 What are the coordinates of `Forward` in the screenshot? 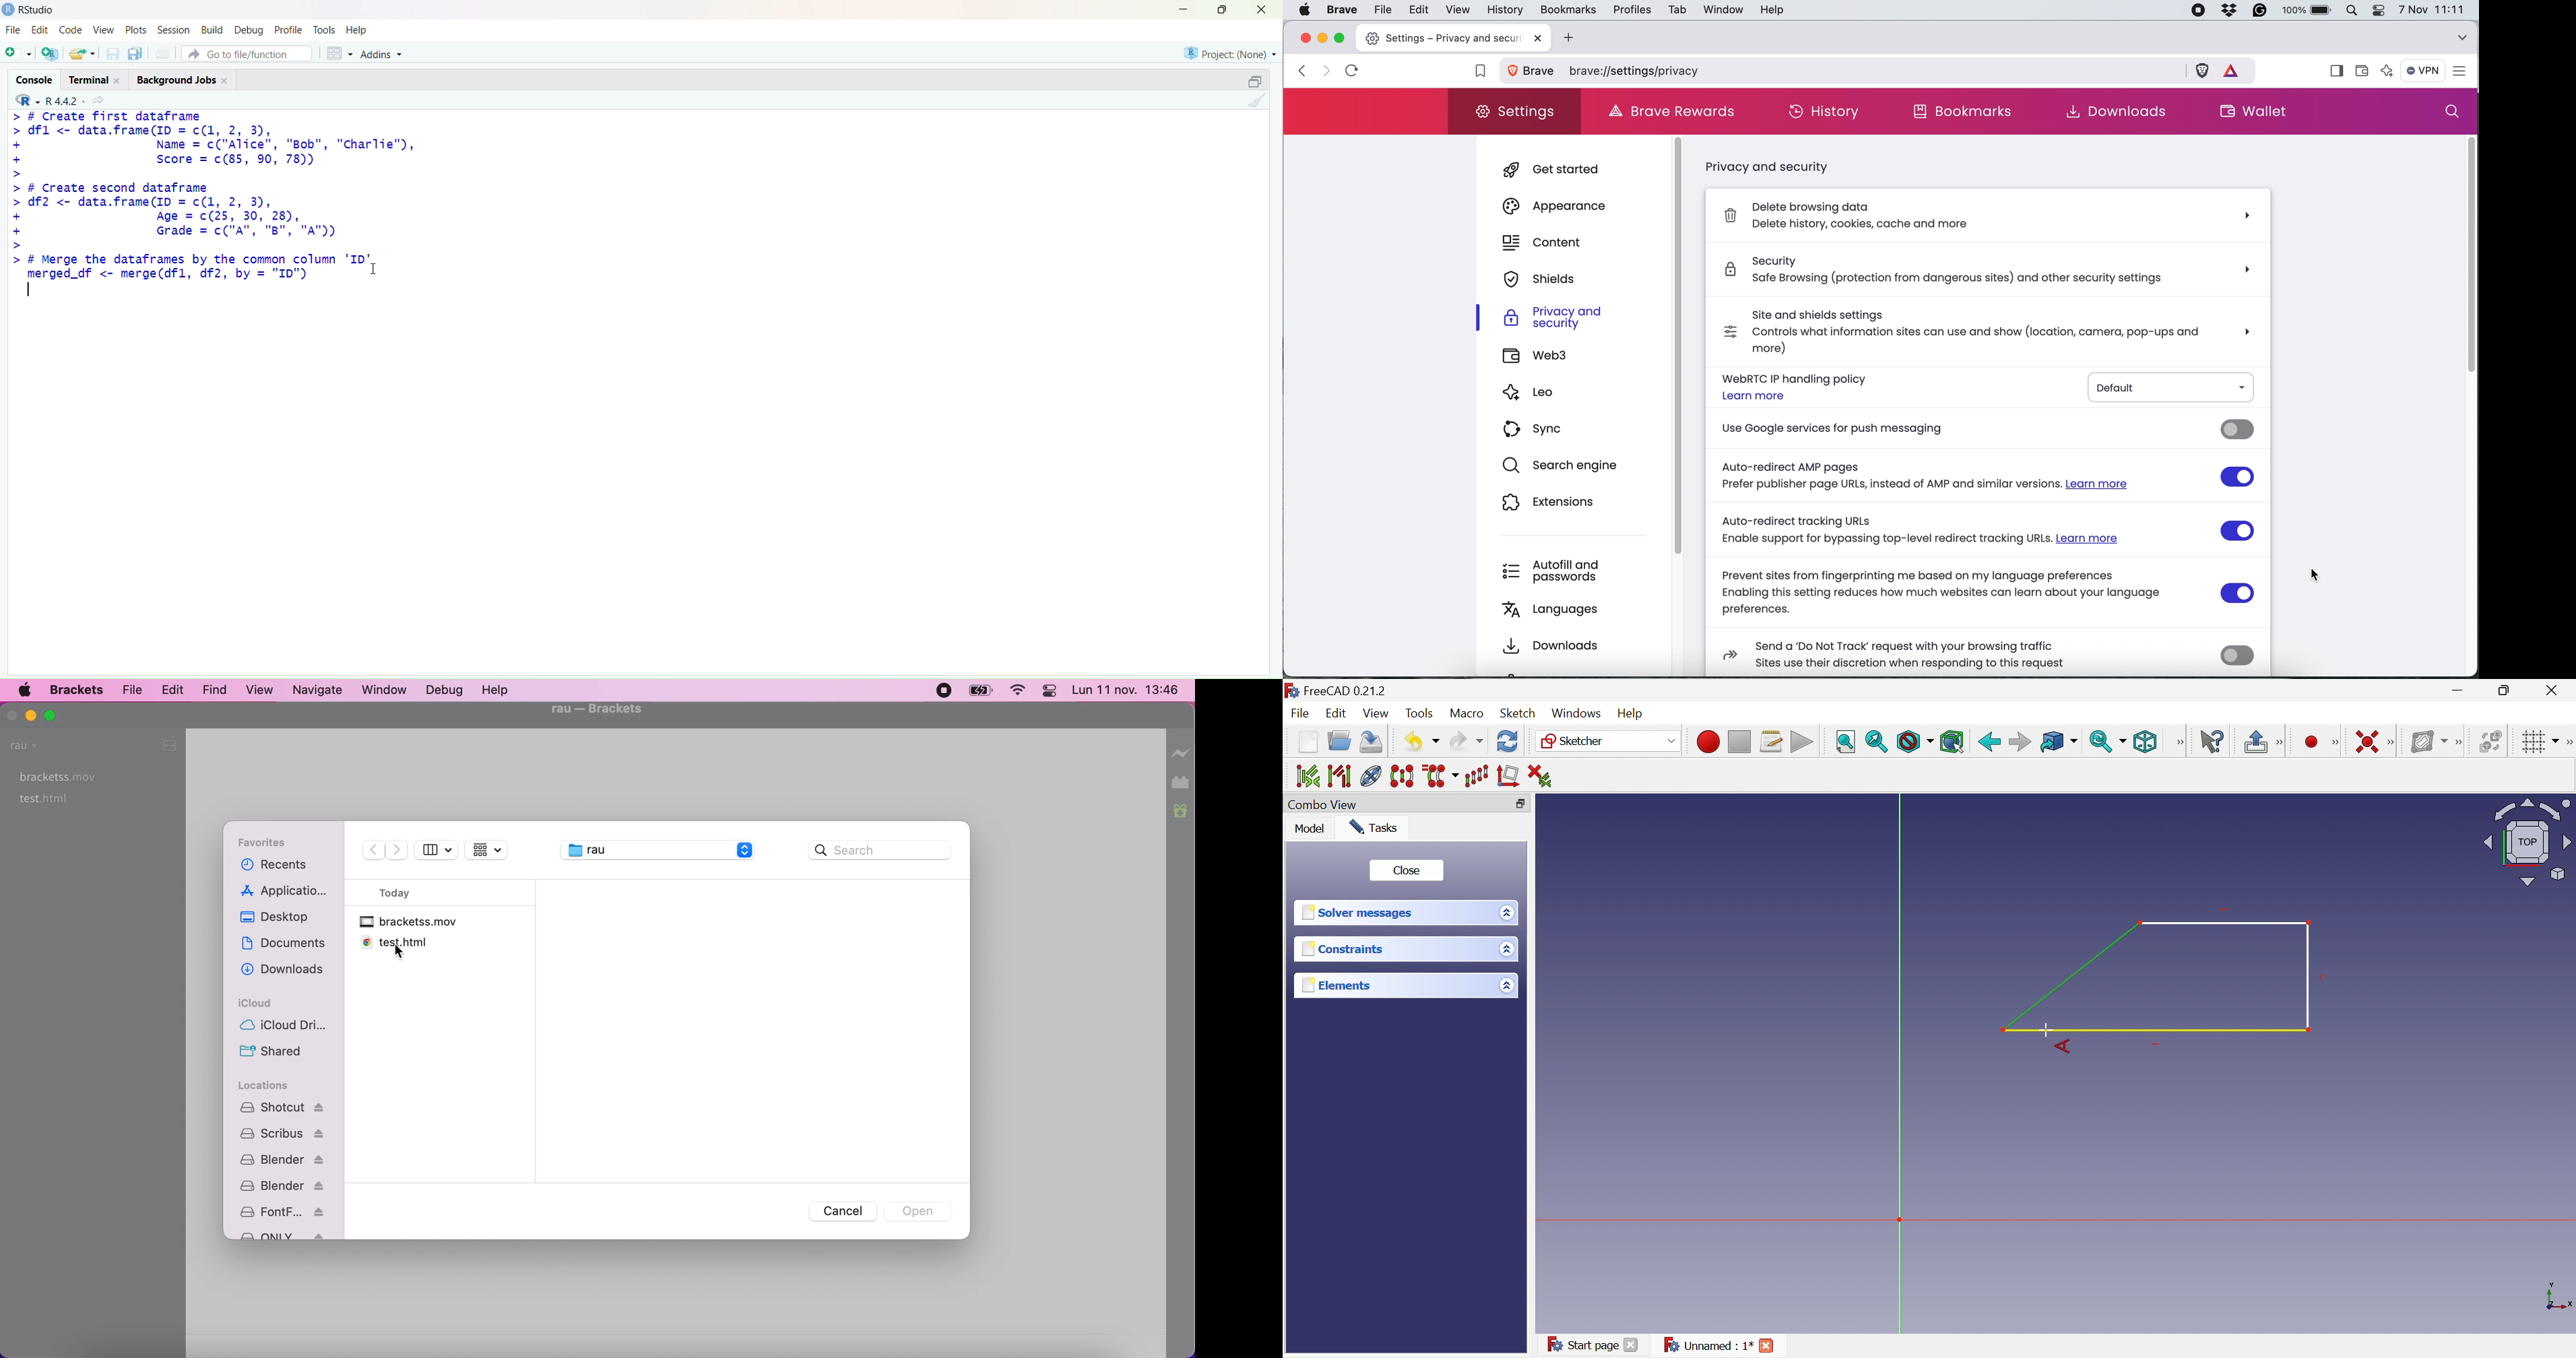 It's located at (2020, 741).